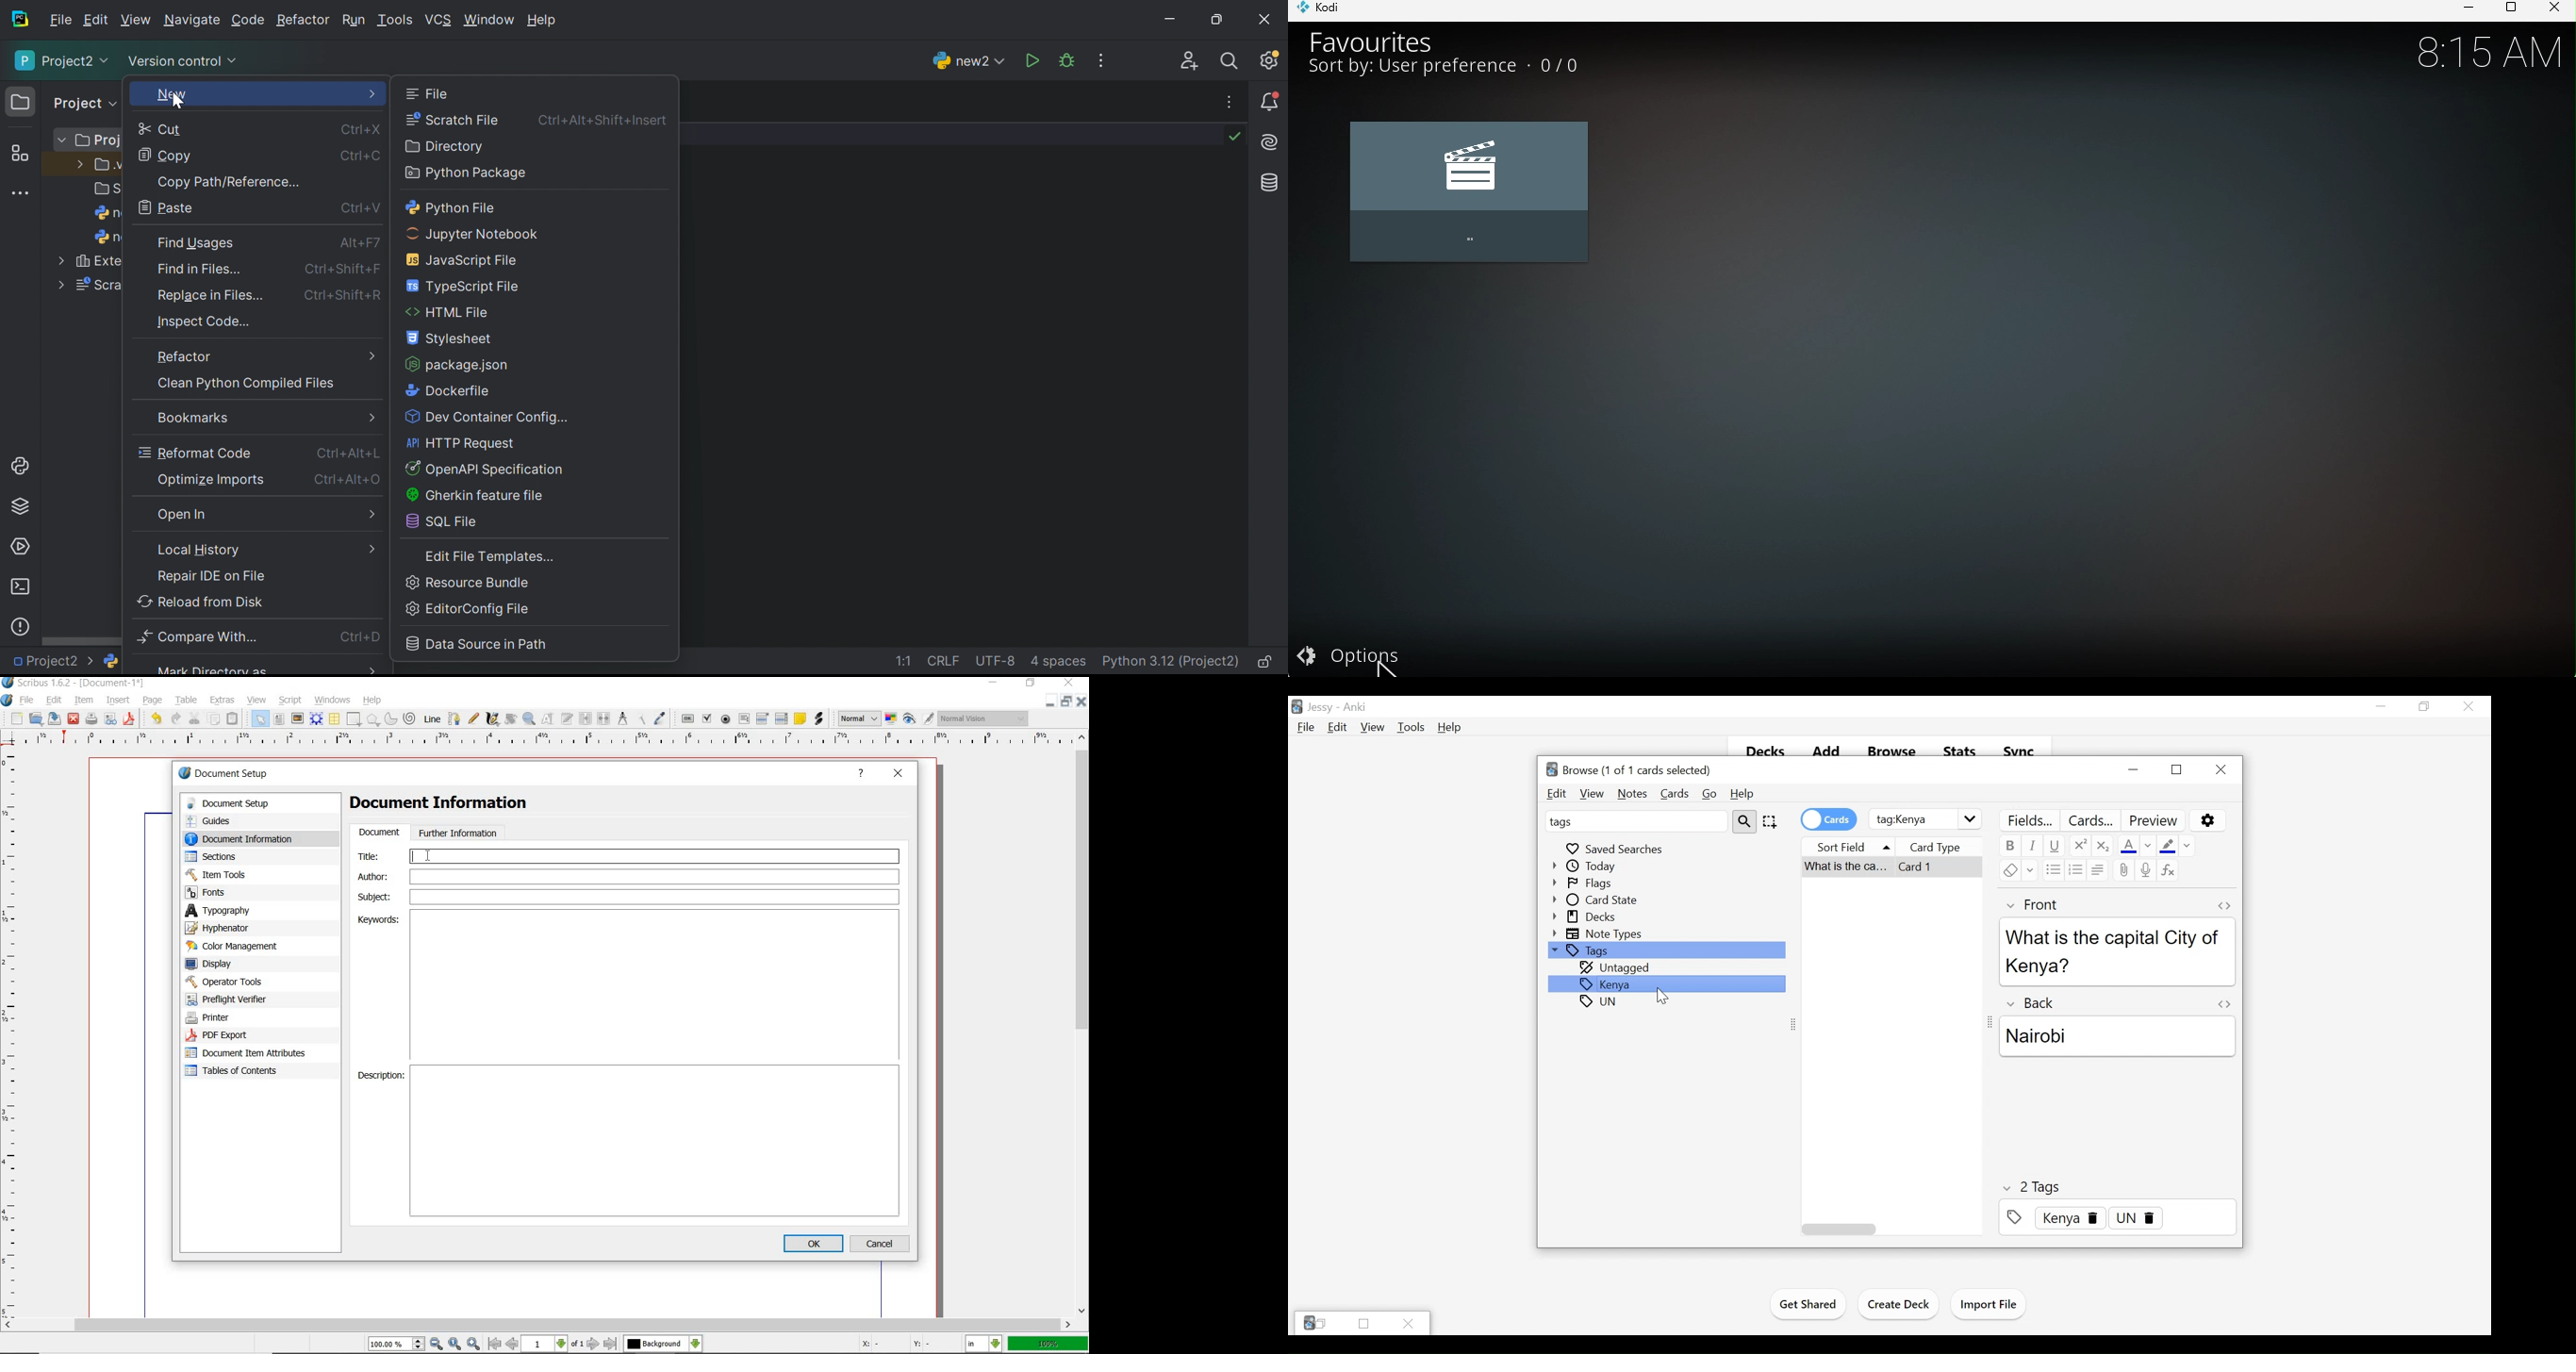 Image resolution: width=2576 pixels, height=1372 pixels. What do you see at coordinates (411, 718) in the screenshot?
I see `spiral` at bounding box center [411, 718].